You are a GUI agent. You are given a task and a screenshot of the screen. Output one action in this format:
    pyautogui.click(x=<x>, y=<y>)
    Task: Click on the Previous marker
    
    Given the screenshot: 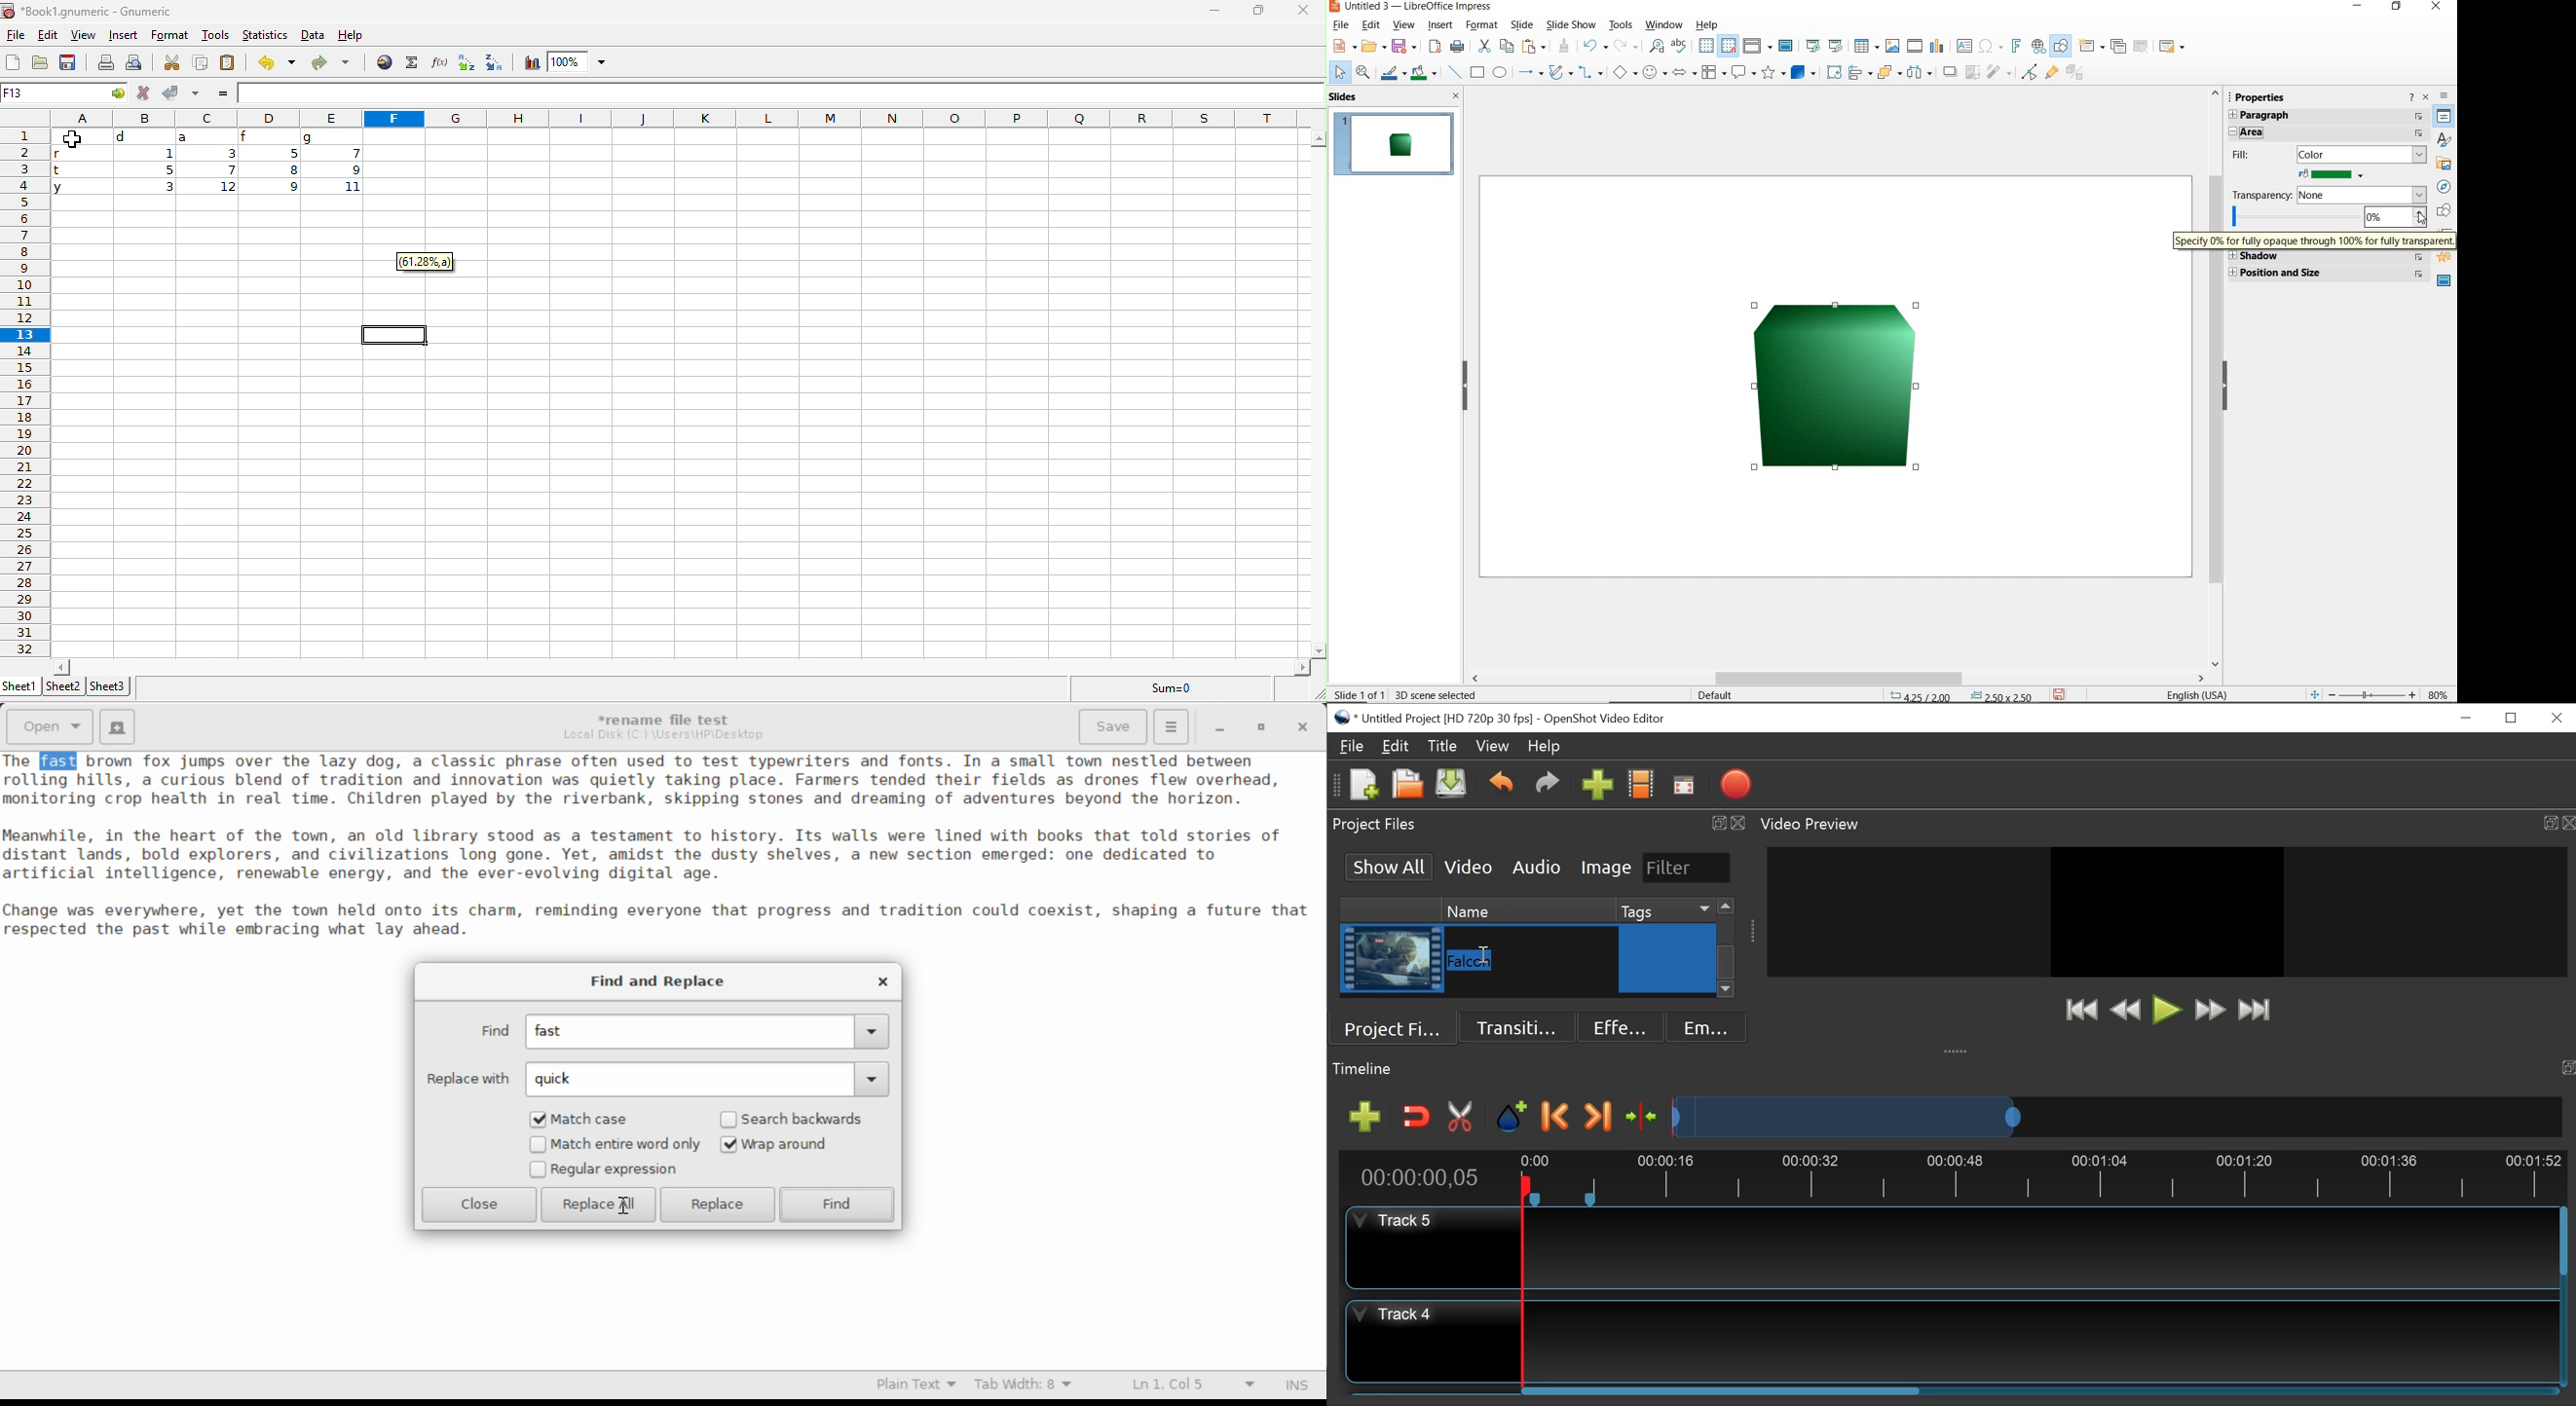 What is the action you would take?
    pyautogui.click(x=1558, y=1118)
    